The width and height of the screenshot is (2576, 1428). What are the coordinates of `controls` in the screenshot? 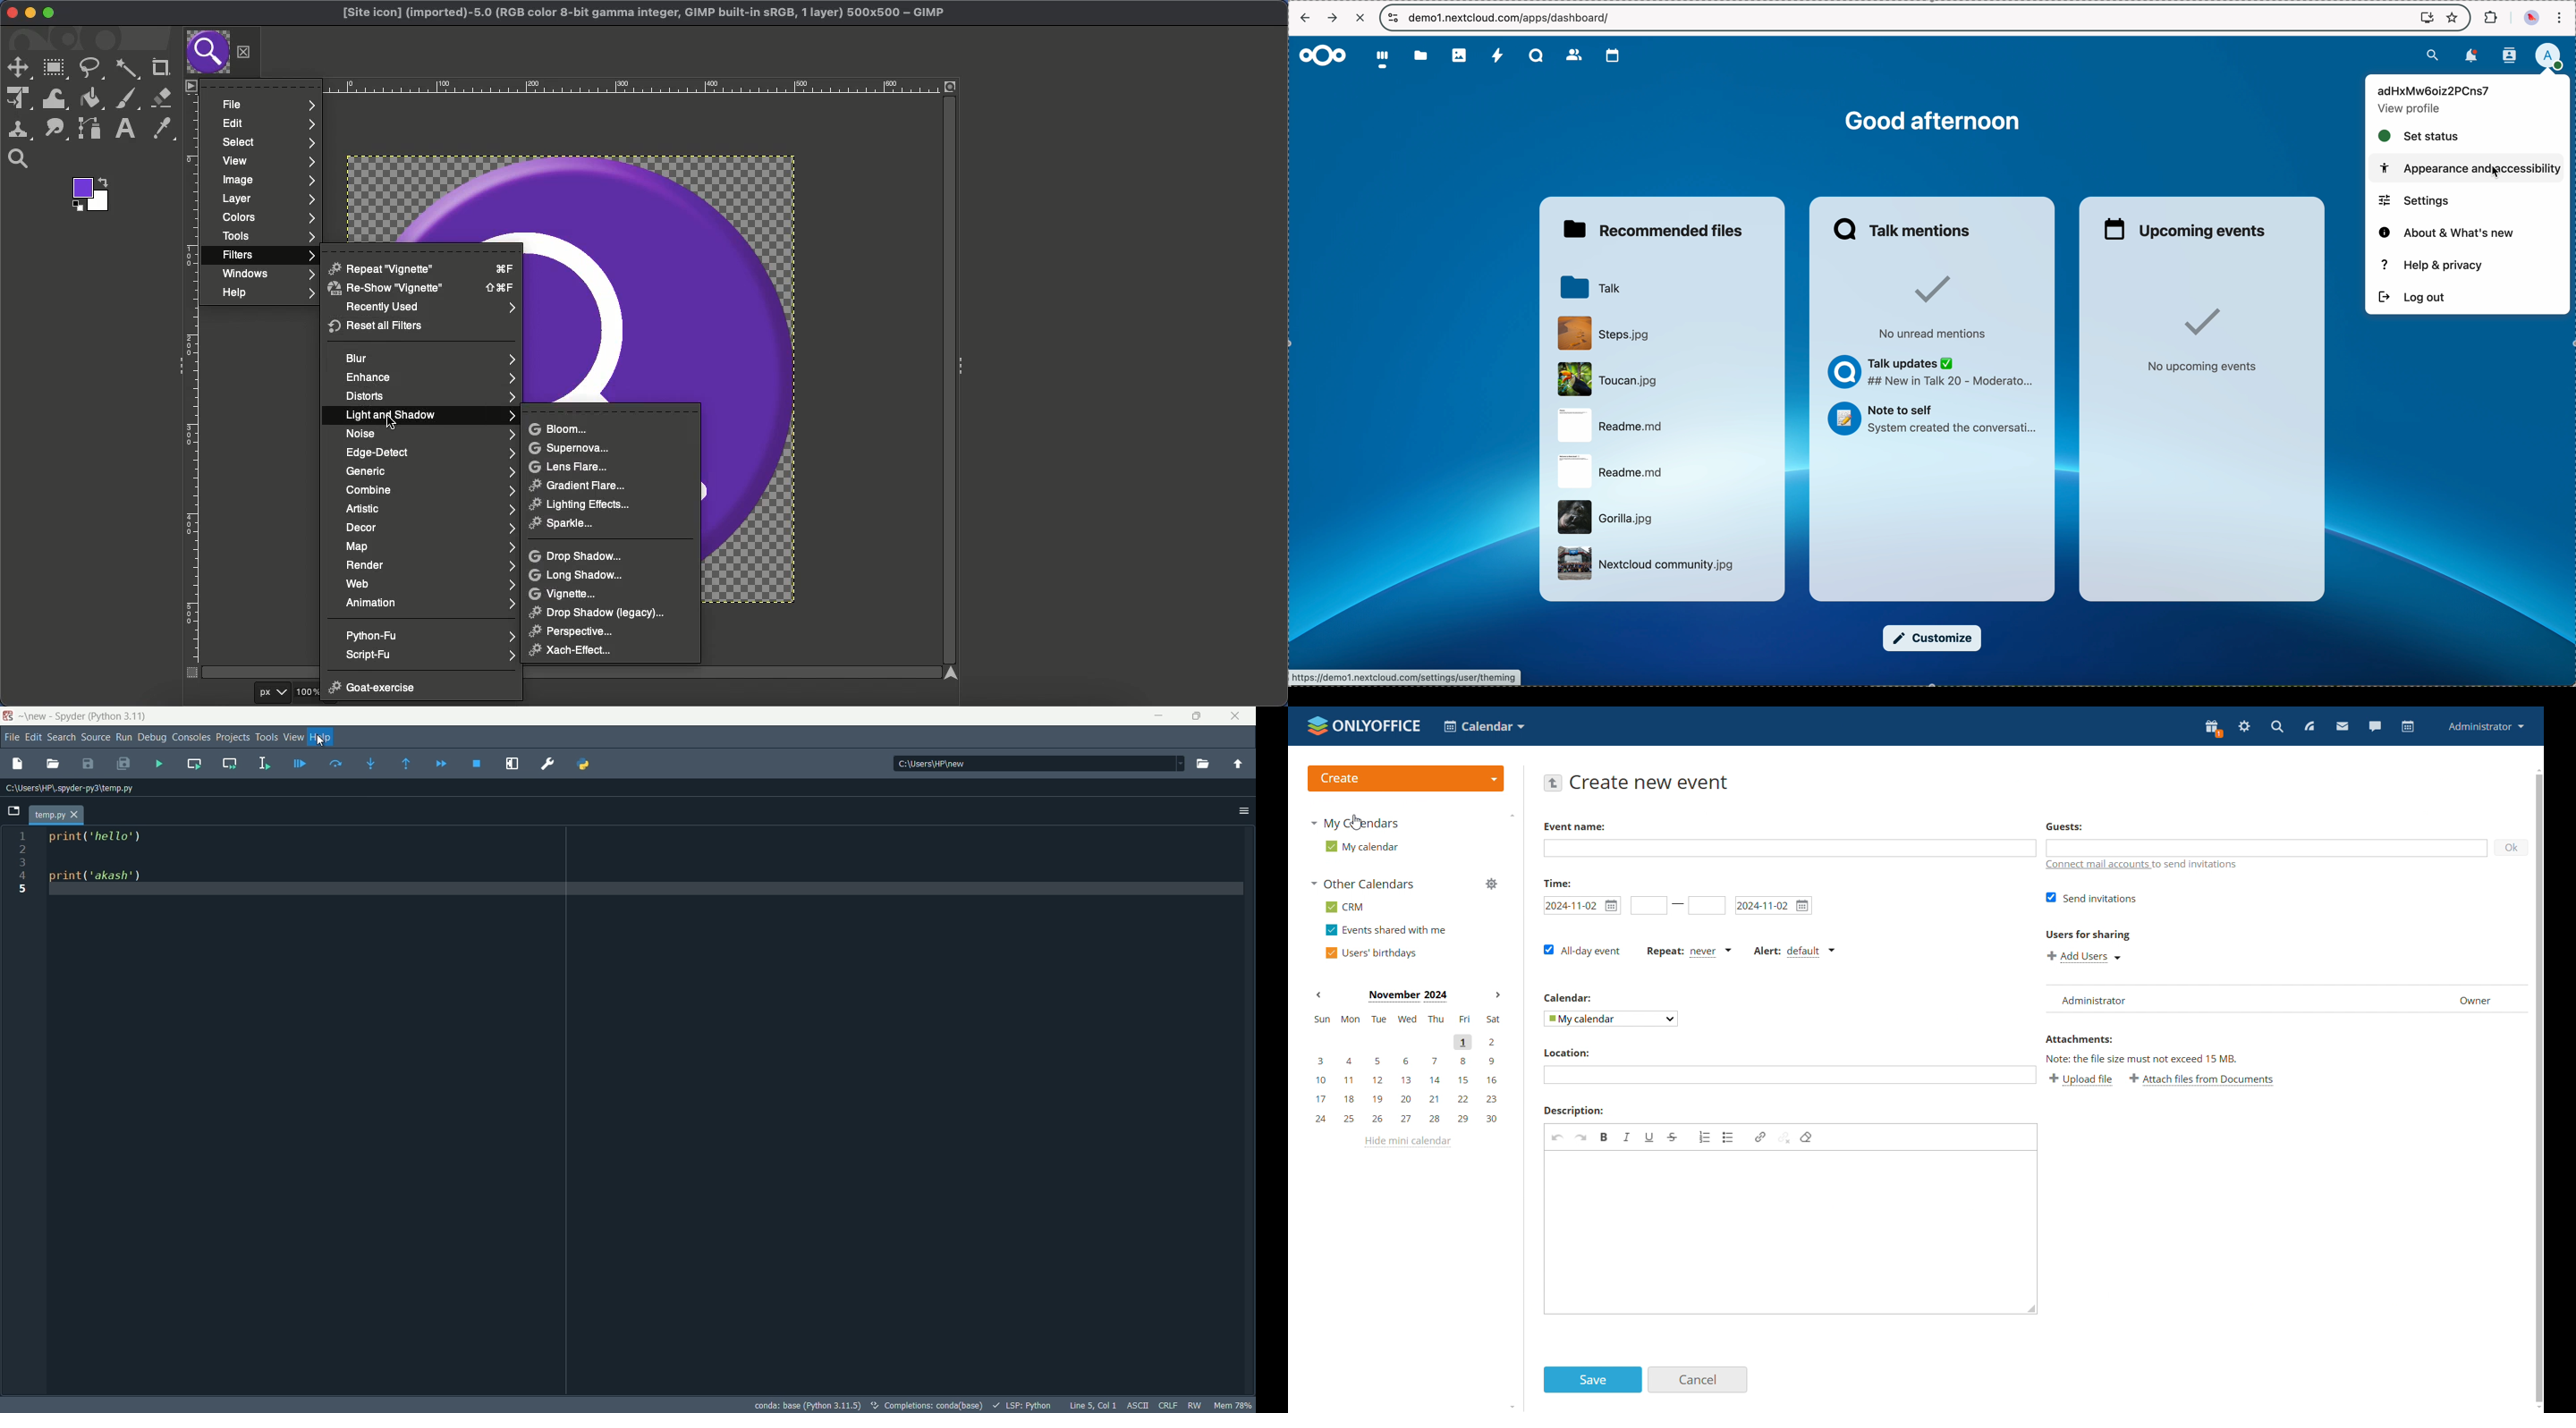 It's located at (1391, 18).